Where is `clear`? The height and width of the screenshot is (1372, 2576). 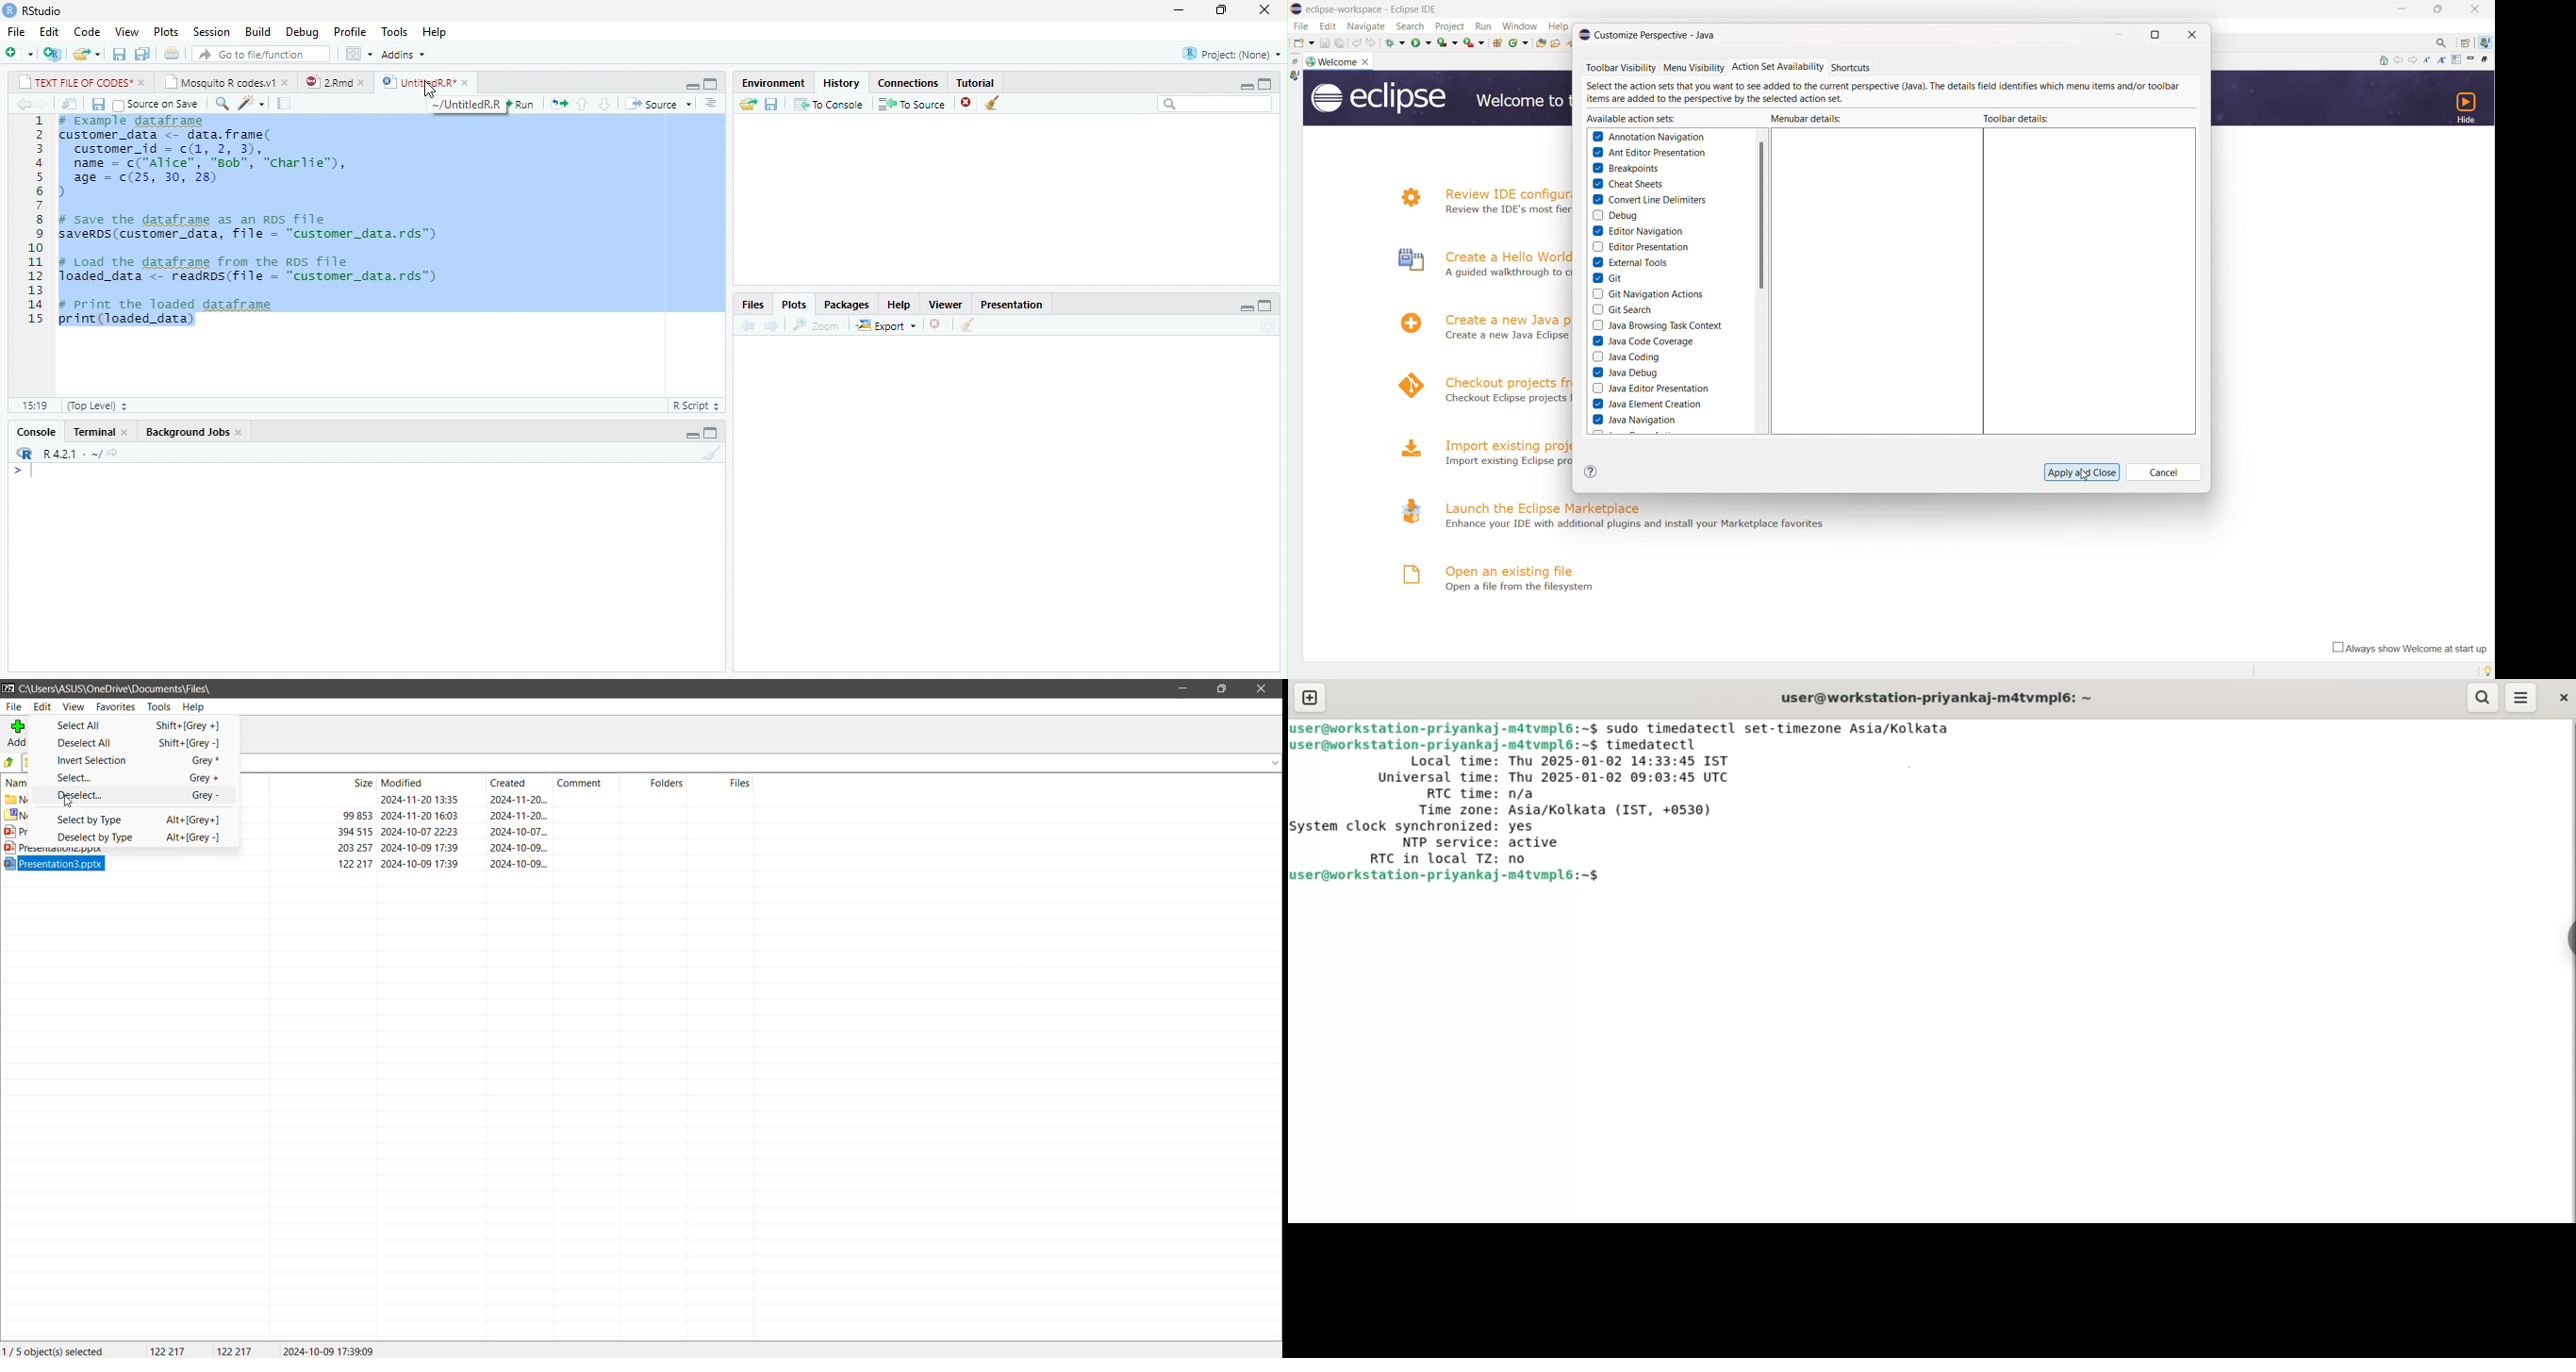
clear is located at coordinates (713, 453).